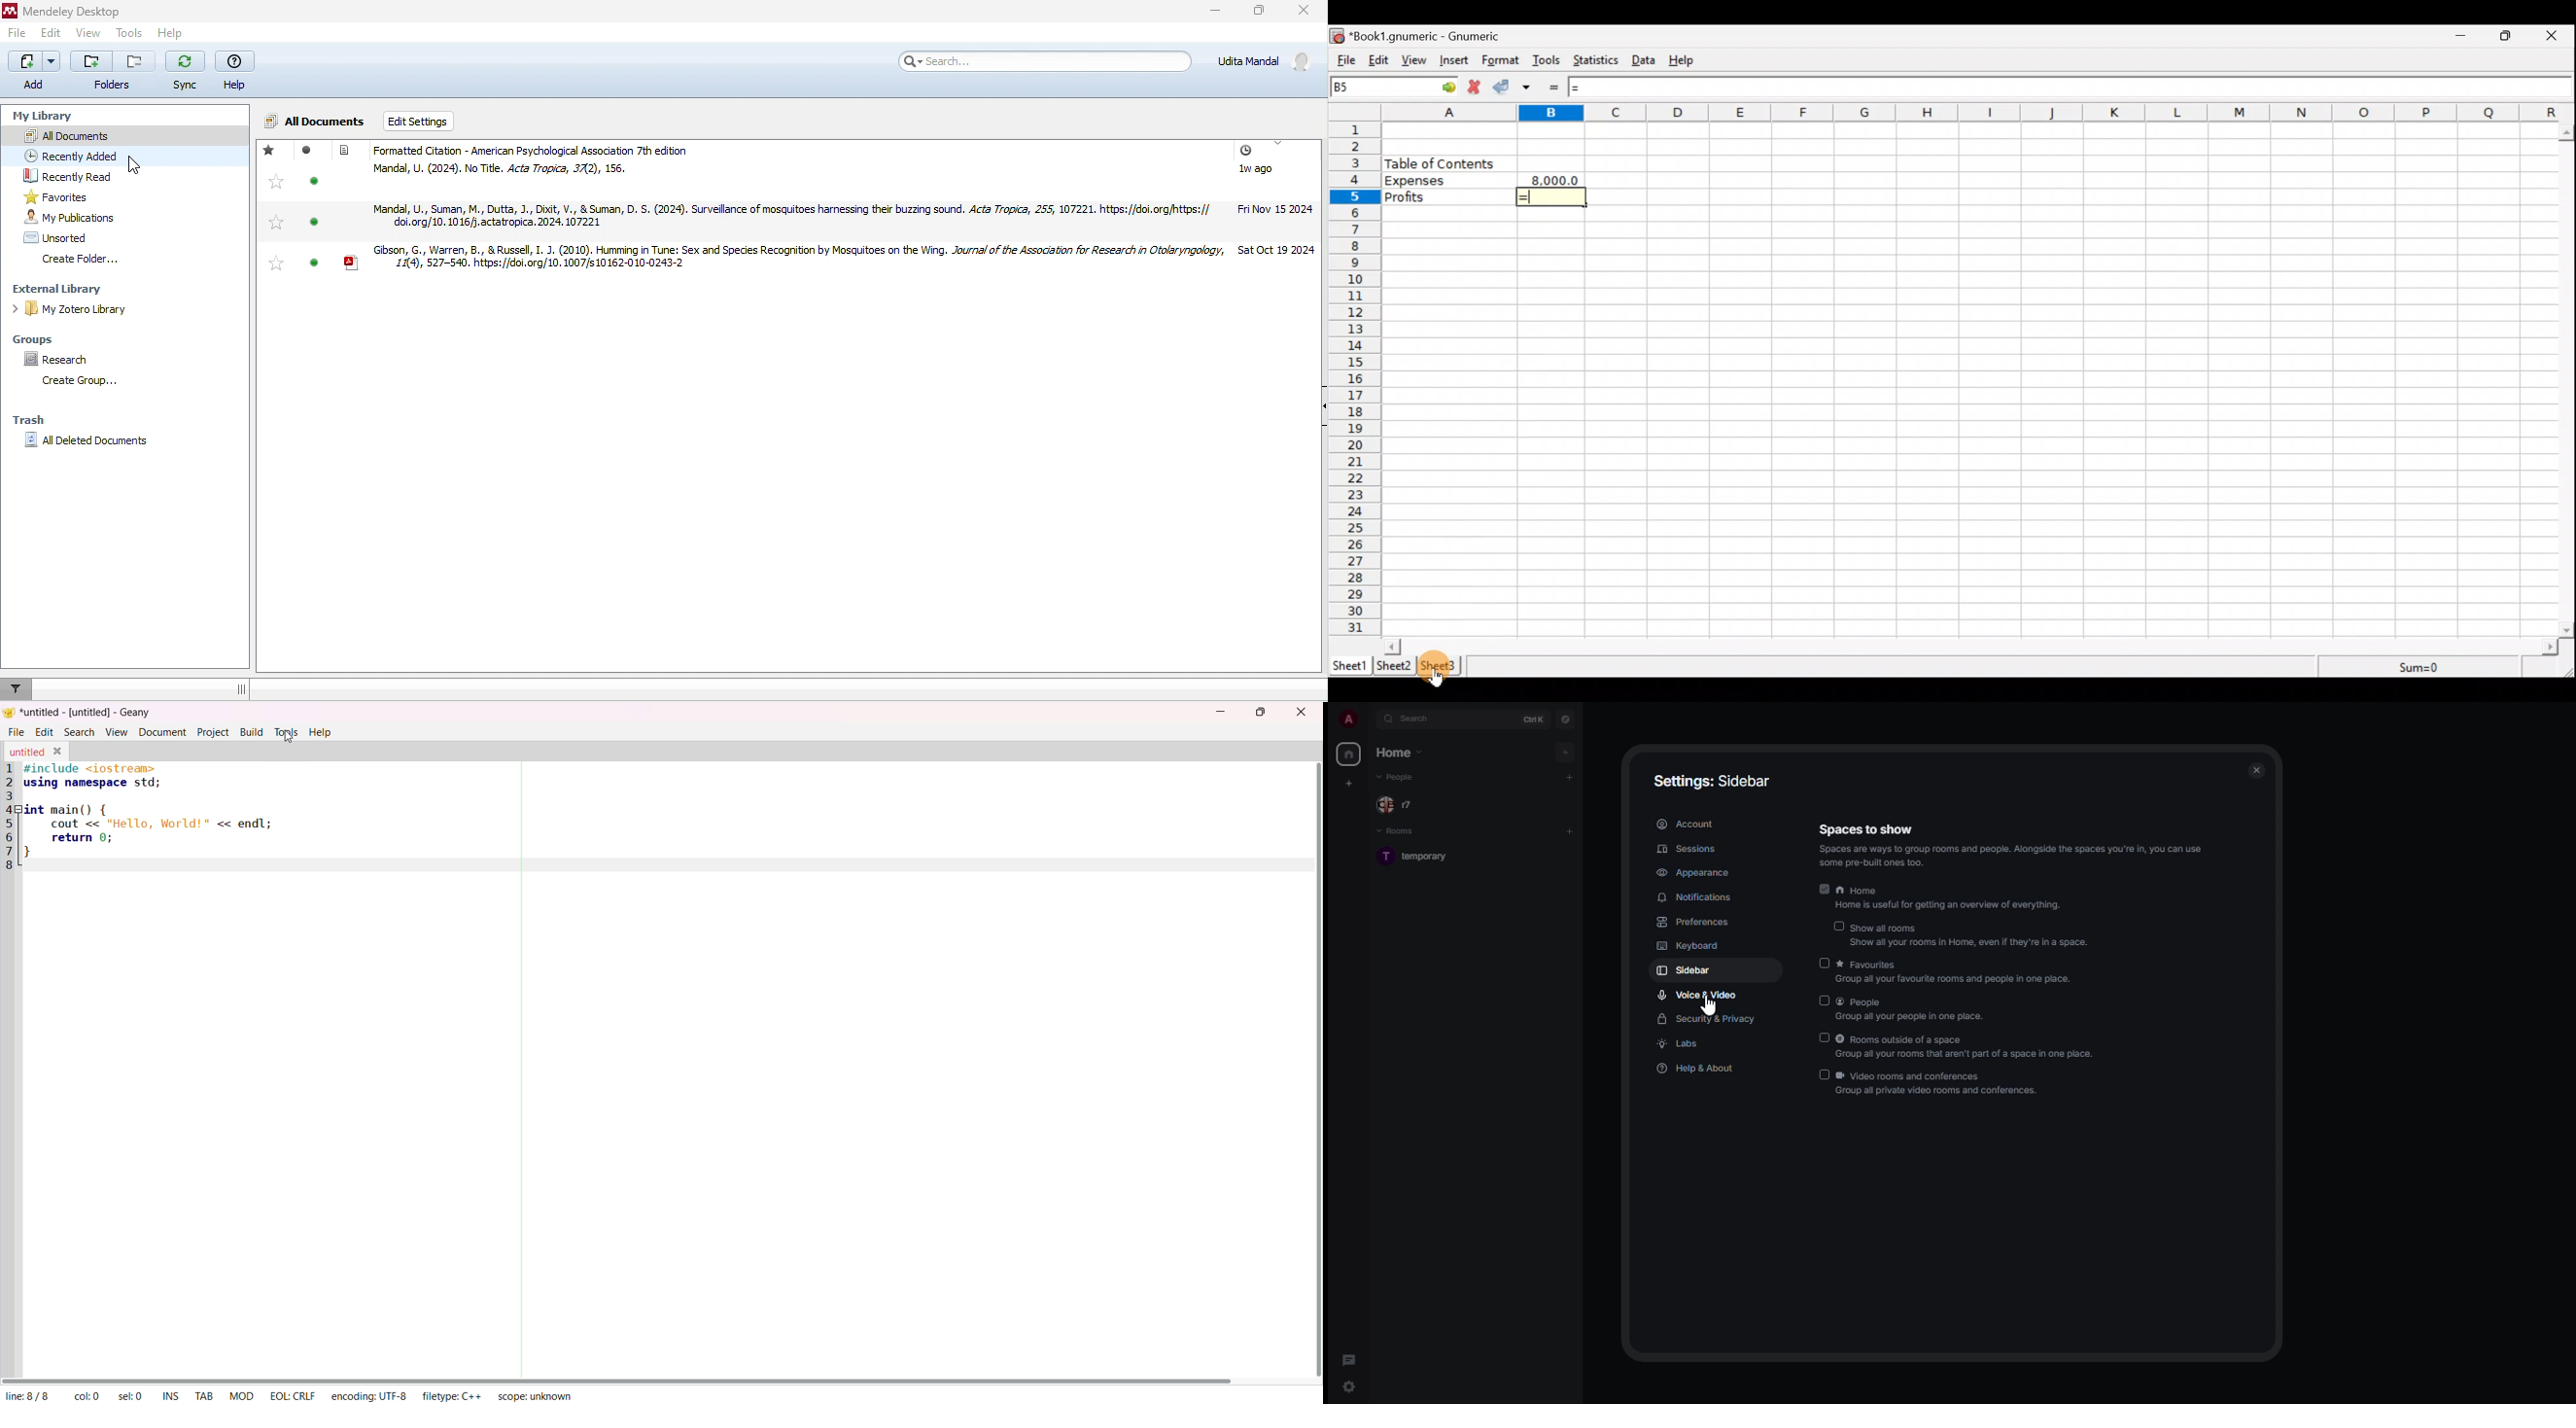 The image size is (2576, 1428). What do you see at coordinates (1696, 1069) in the screenshot?
I see `help & about` at bounding box center [1696, 1069].